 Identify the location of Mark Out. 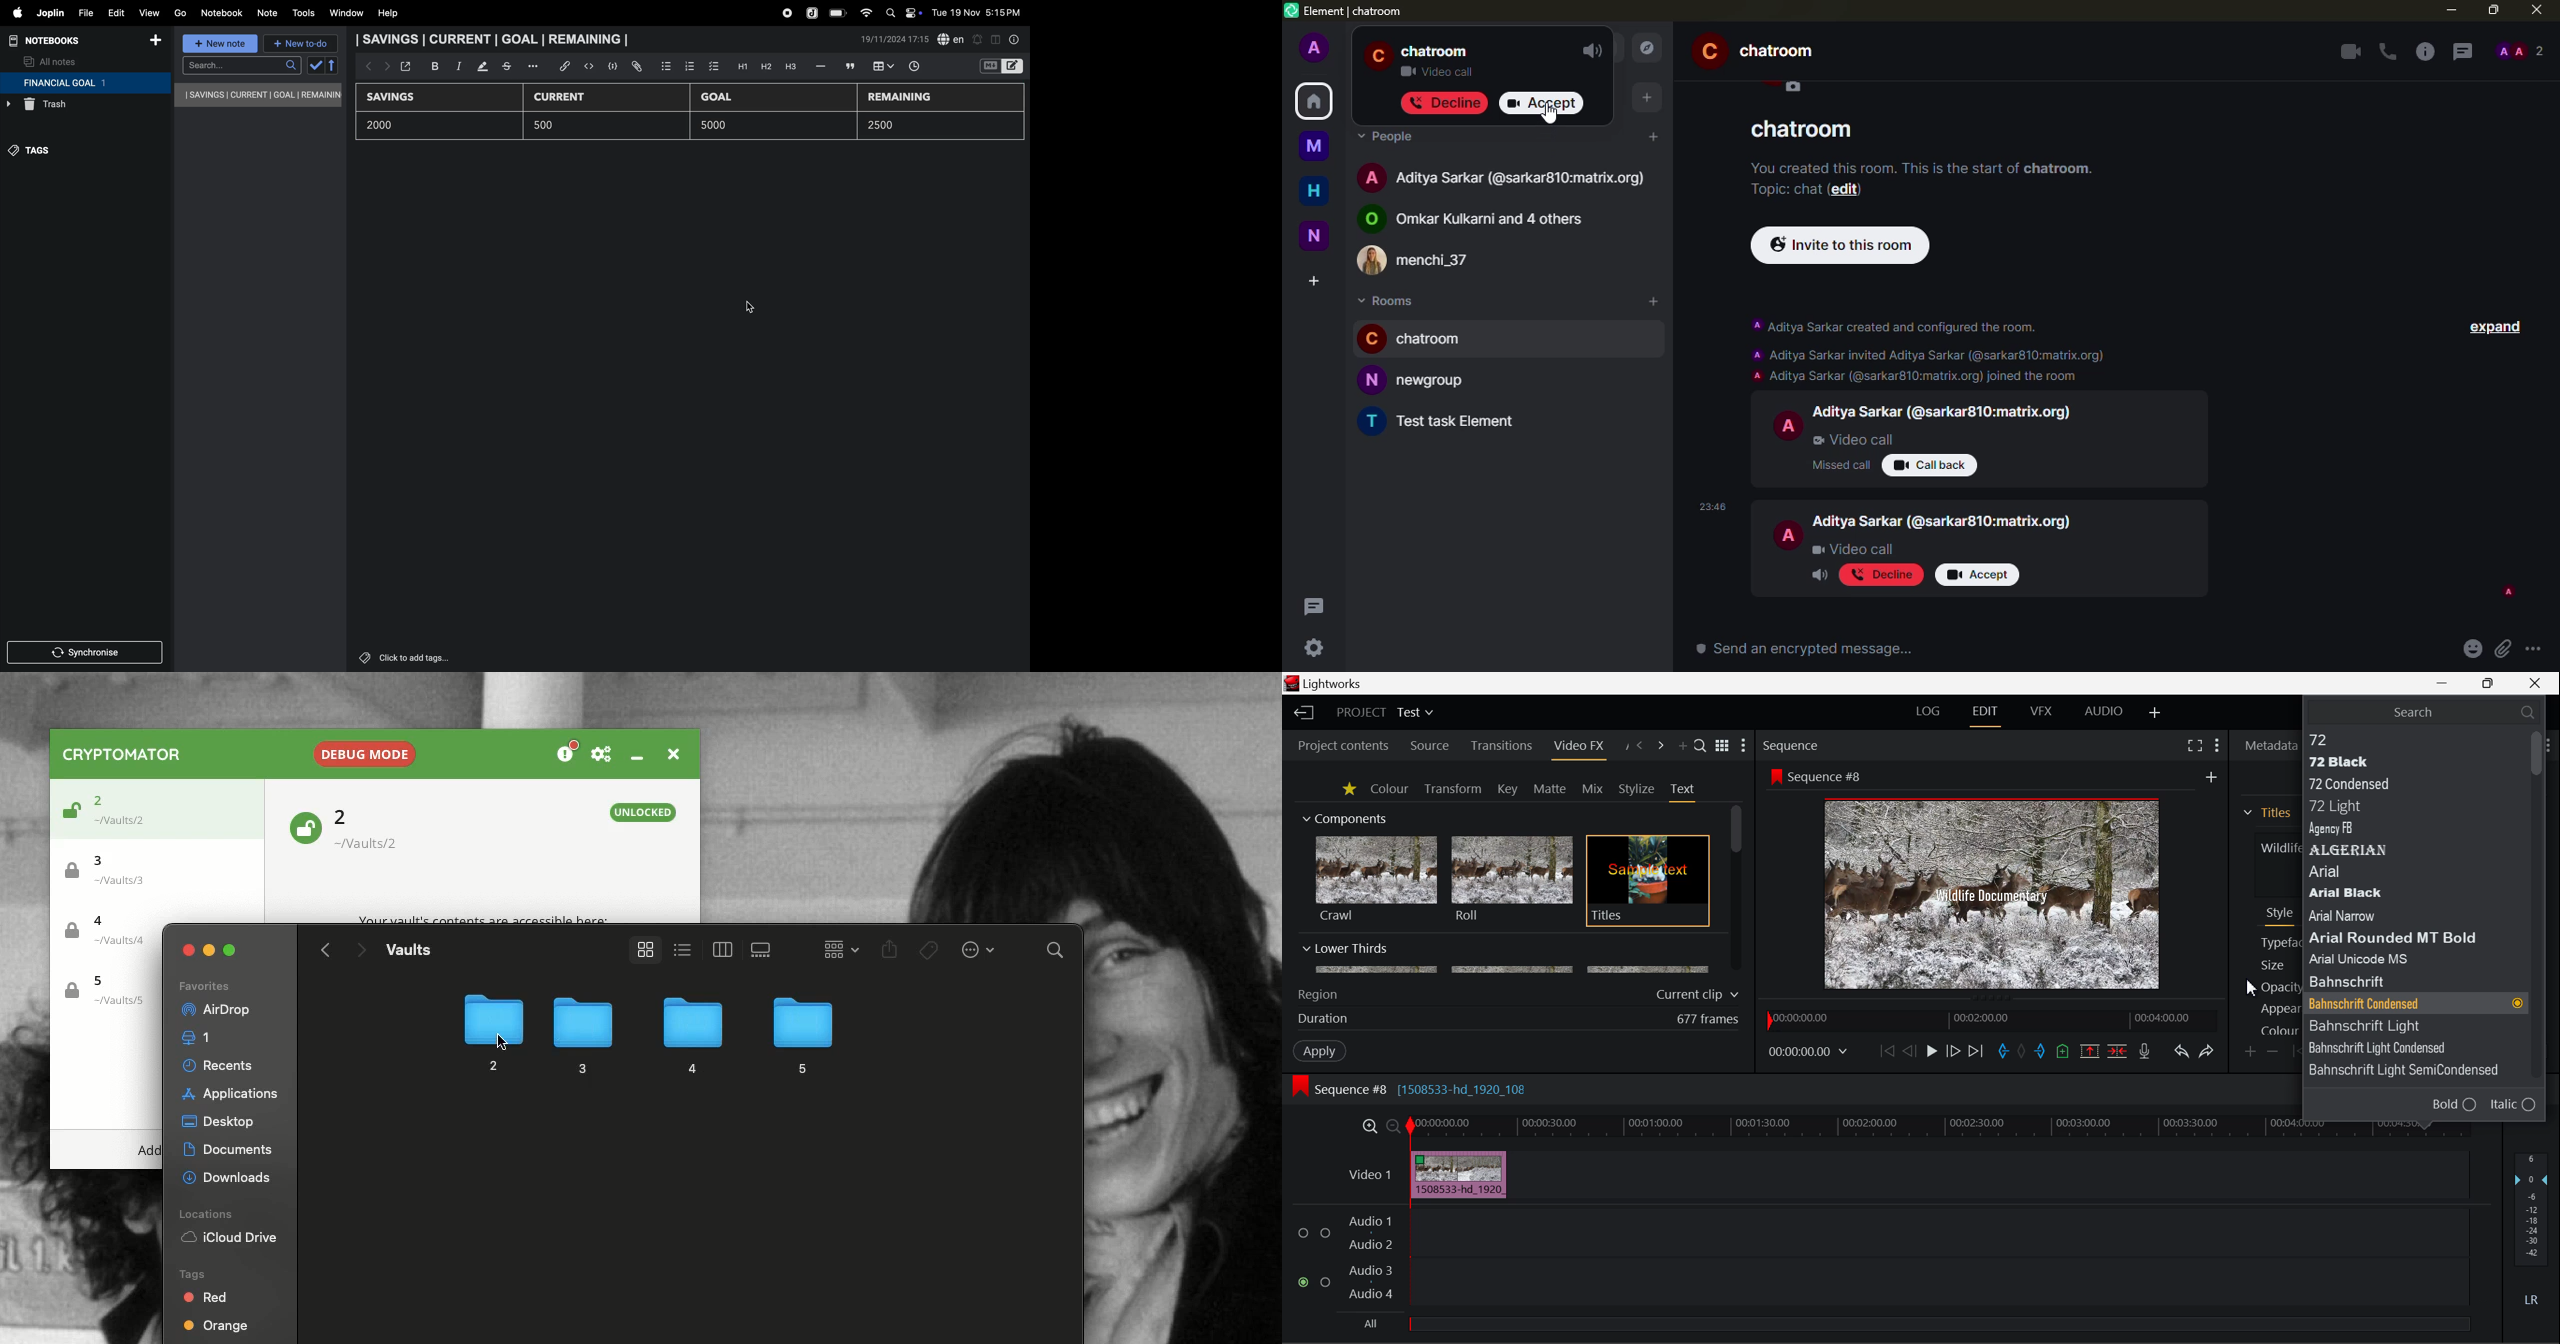
(2042, 1053).